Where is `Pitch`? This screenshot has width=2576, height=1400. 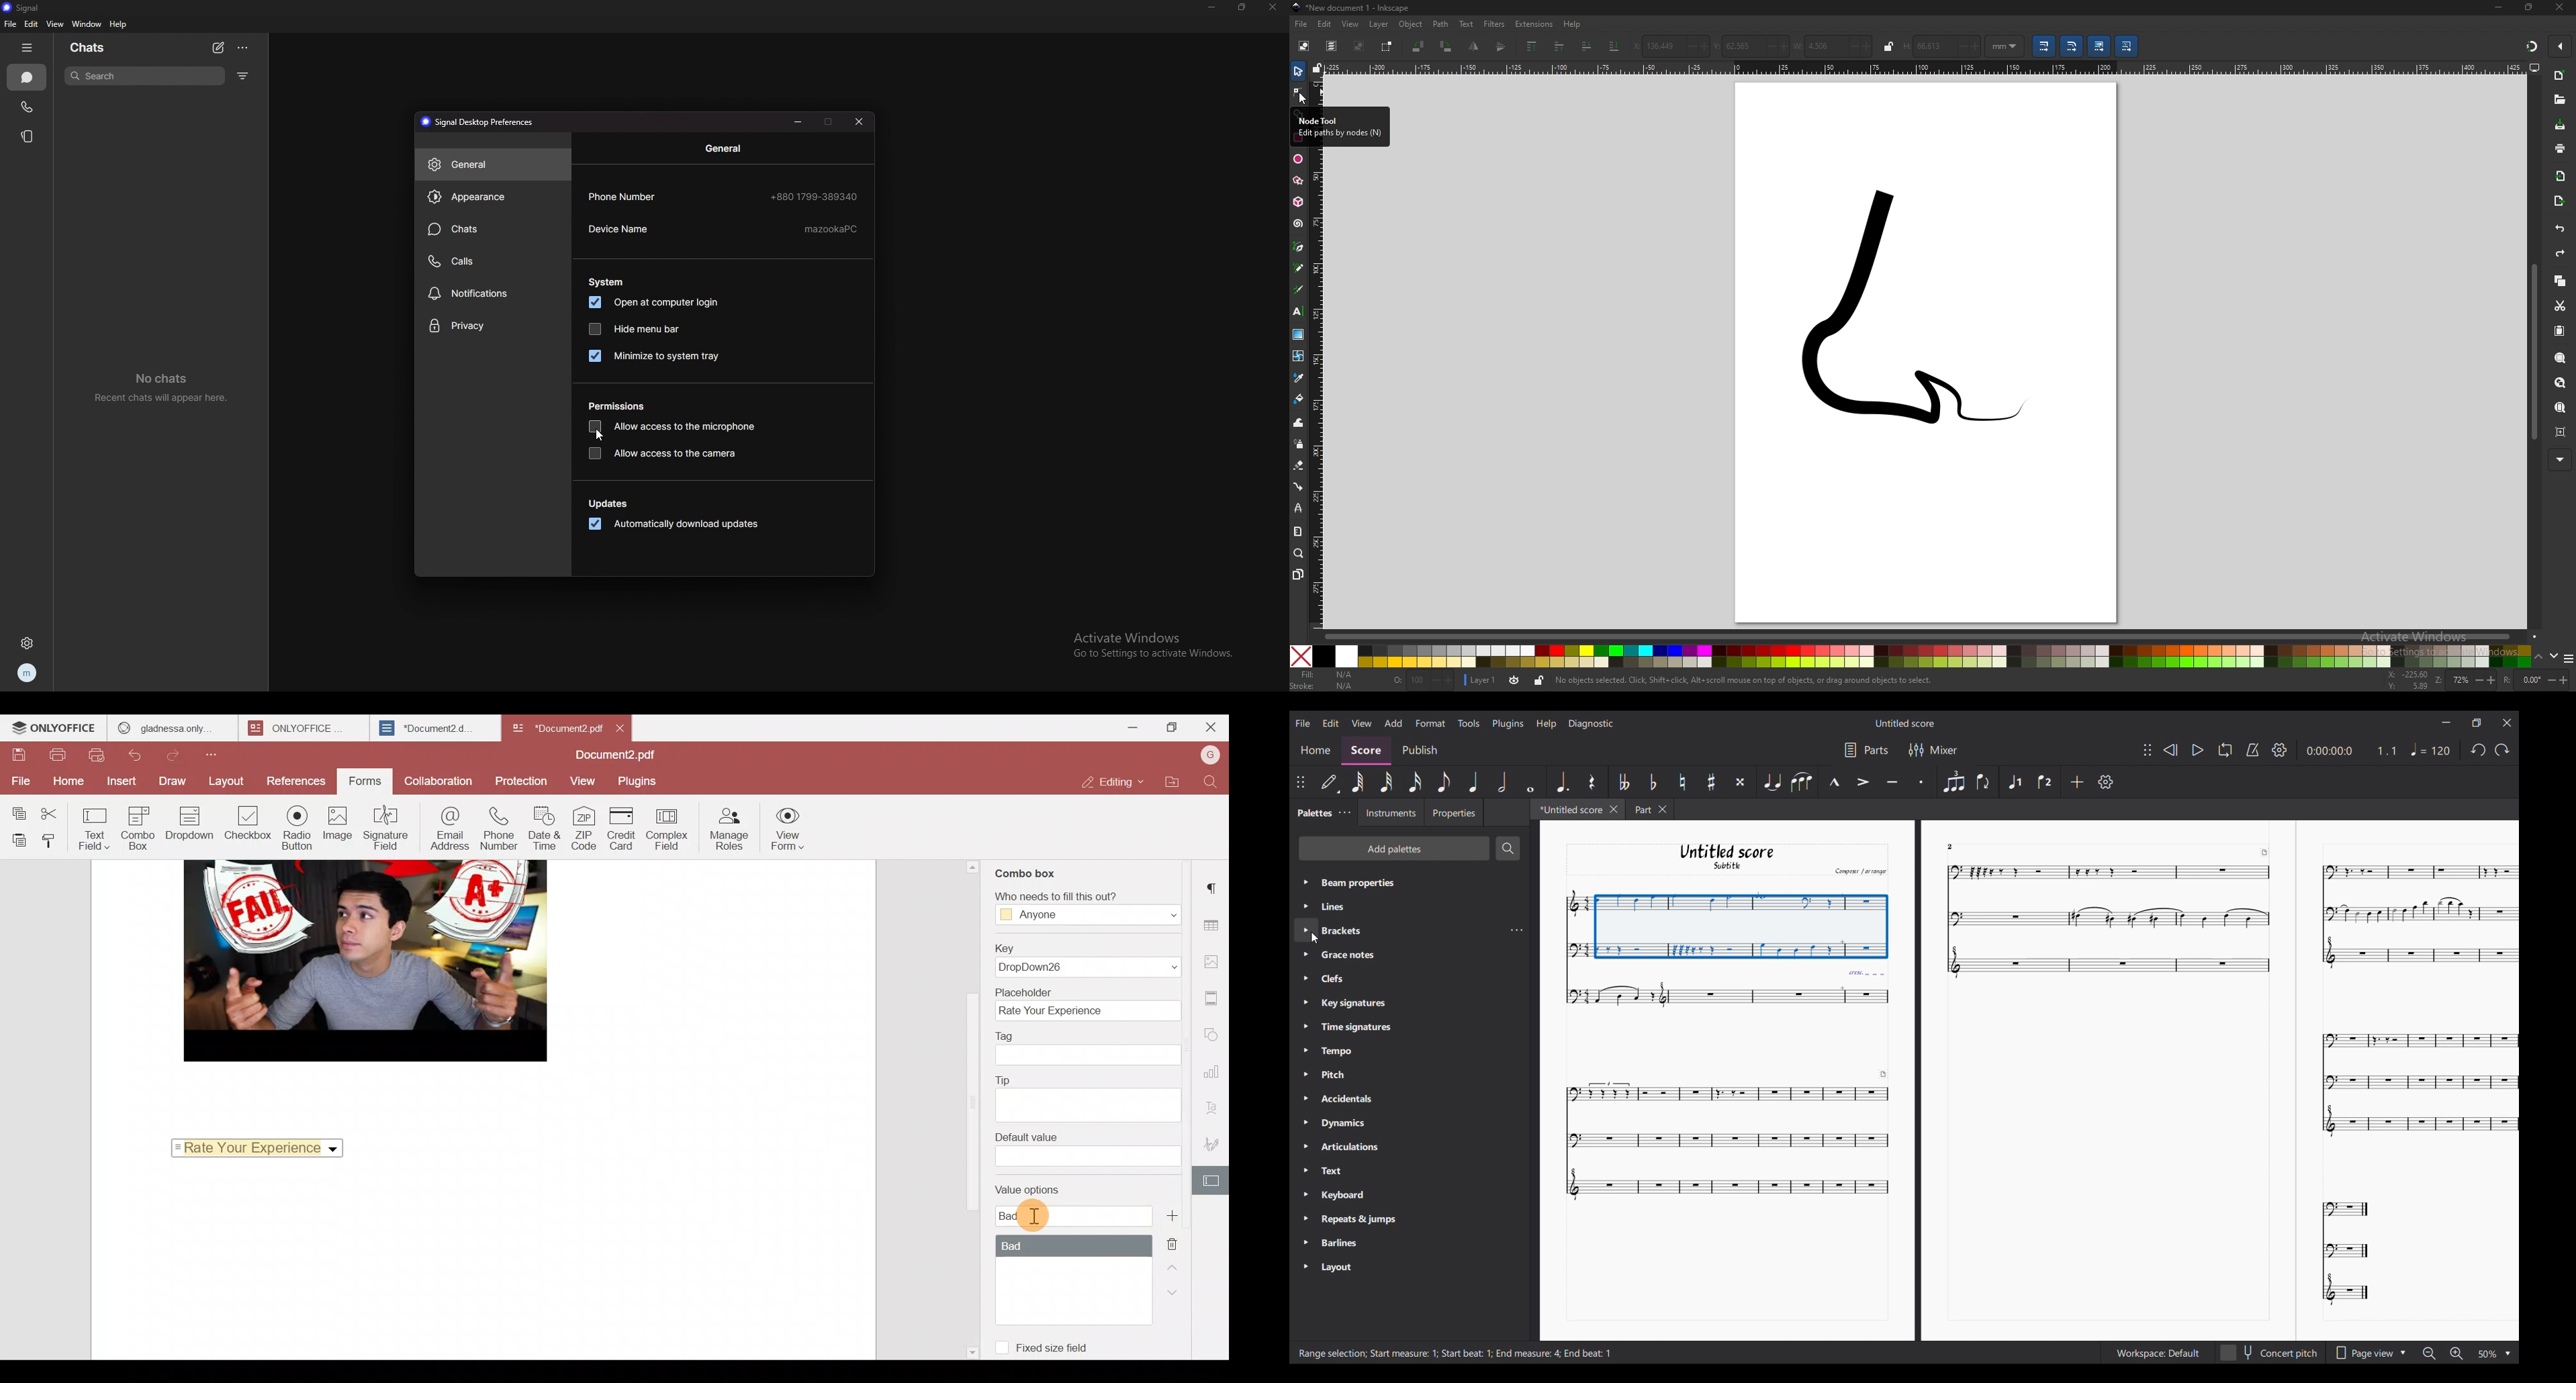
Pitch is located at coordinates (1342, 1074).